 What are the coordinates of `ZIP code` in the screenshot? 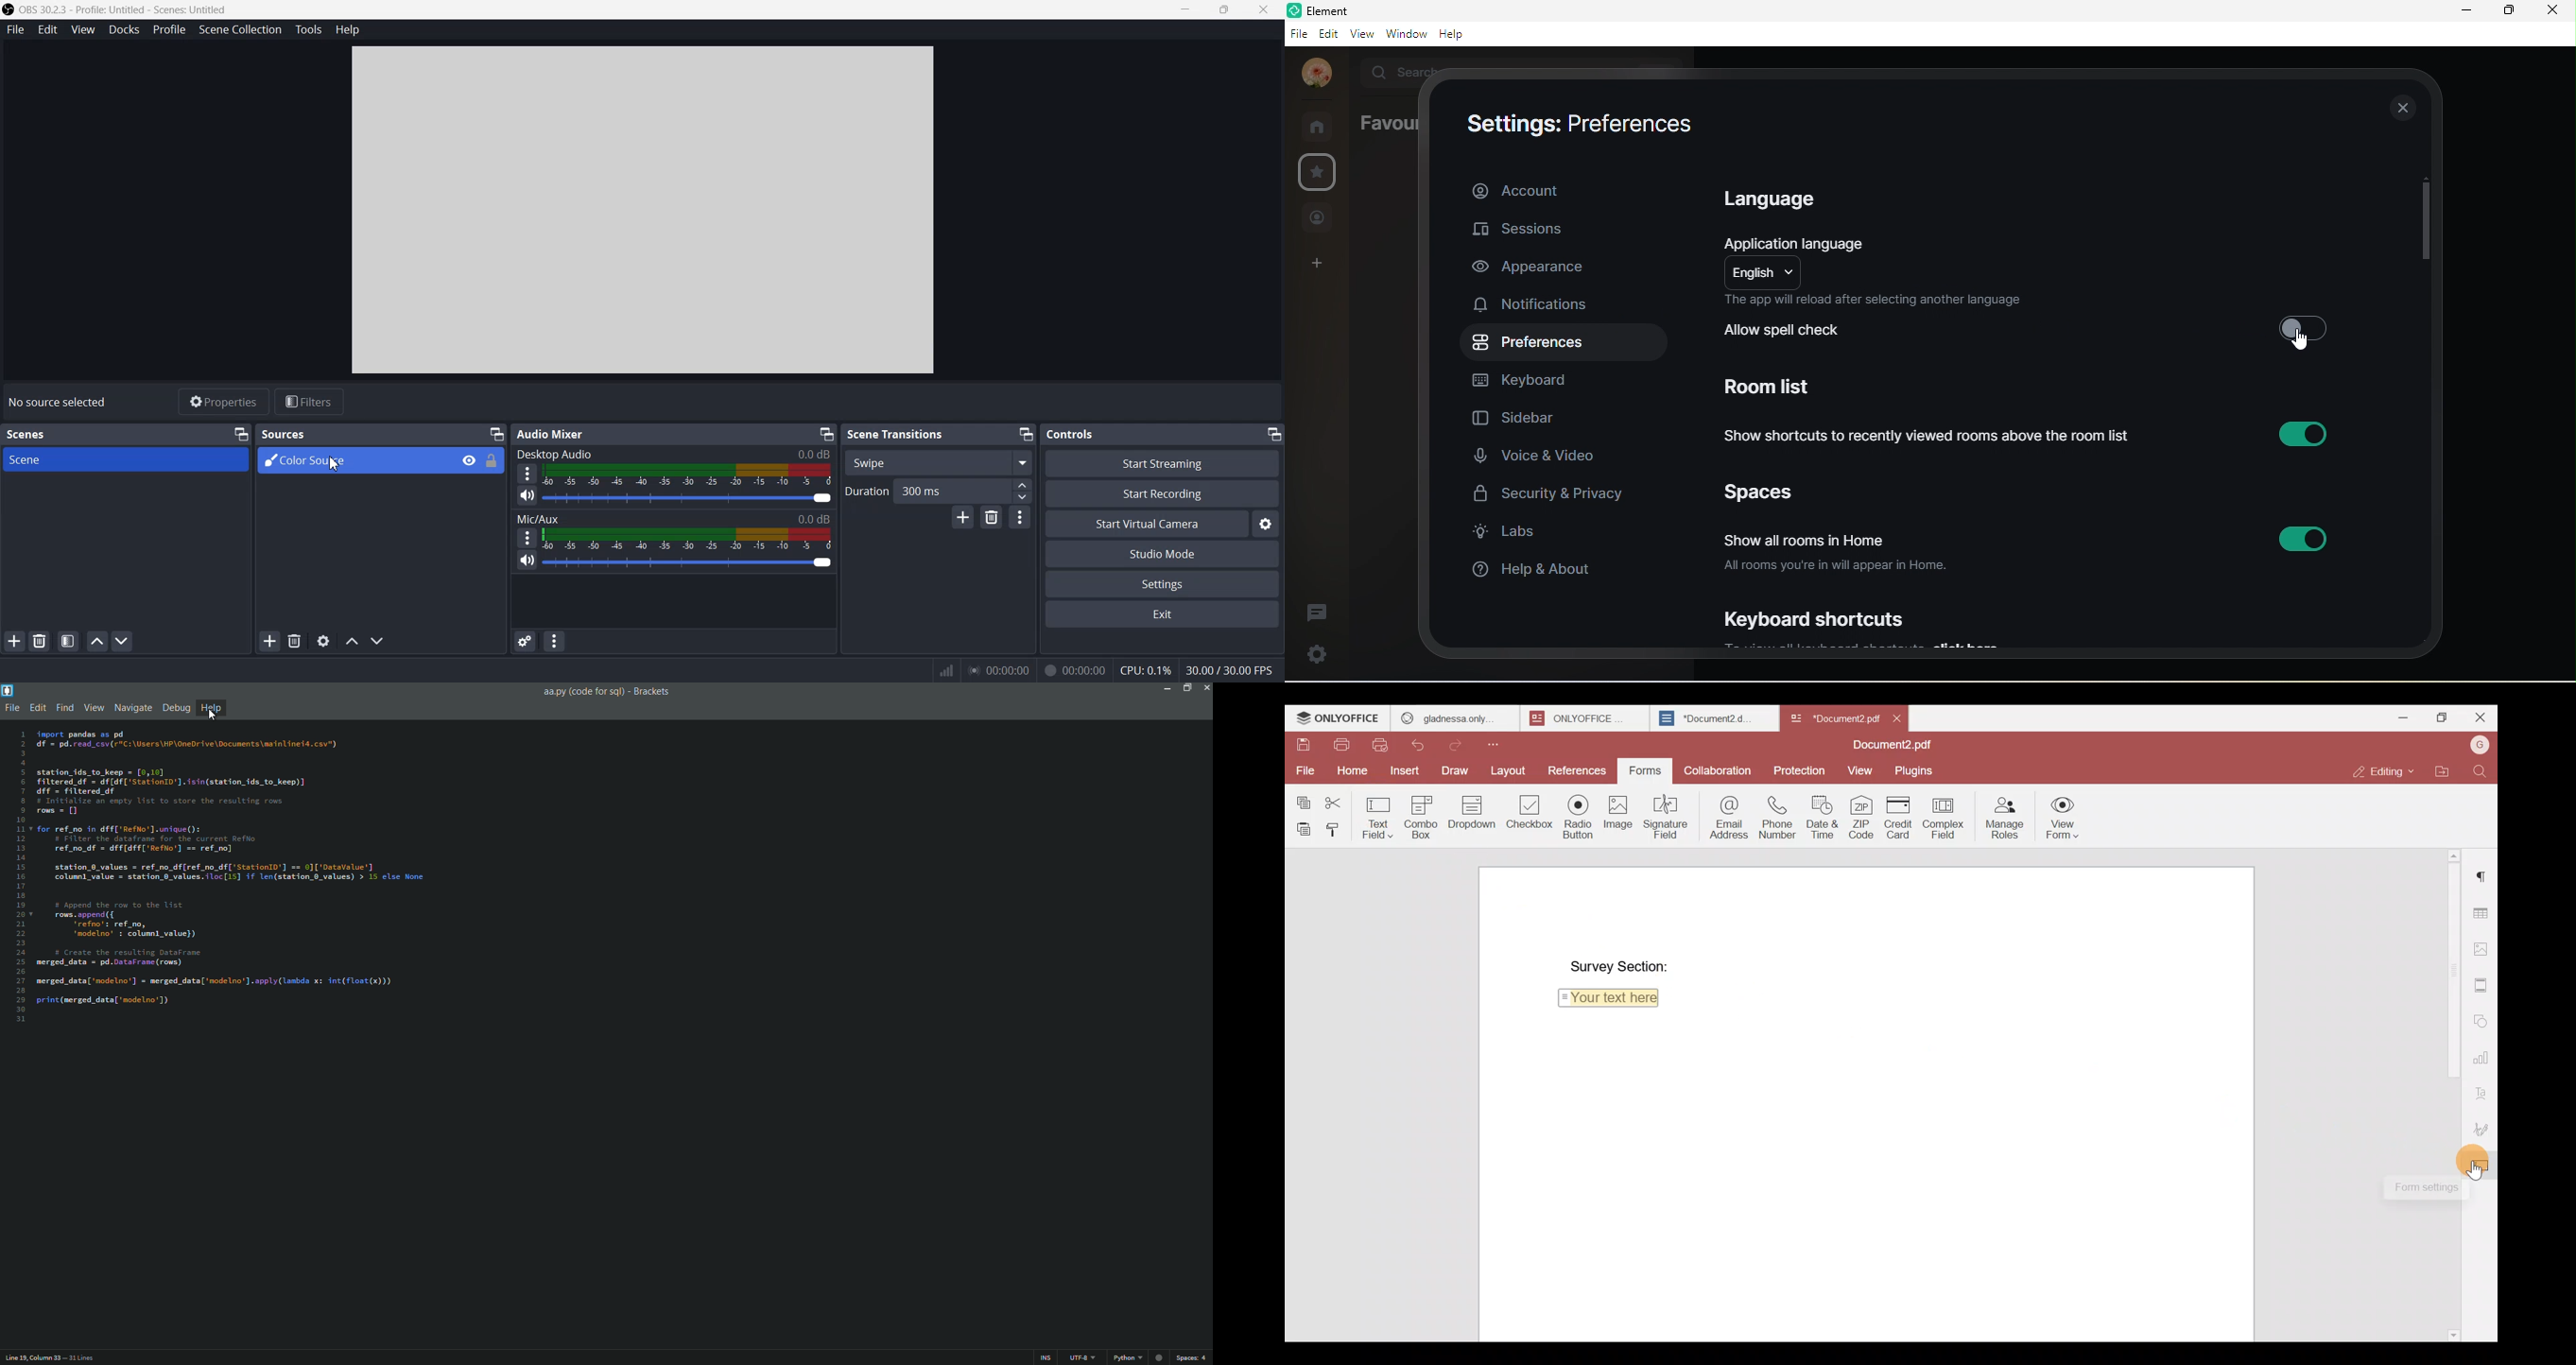 It's located at (1864, 816).